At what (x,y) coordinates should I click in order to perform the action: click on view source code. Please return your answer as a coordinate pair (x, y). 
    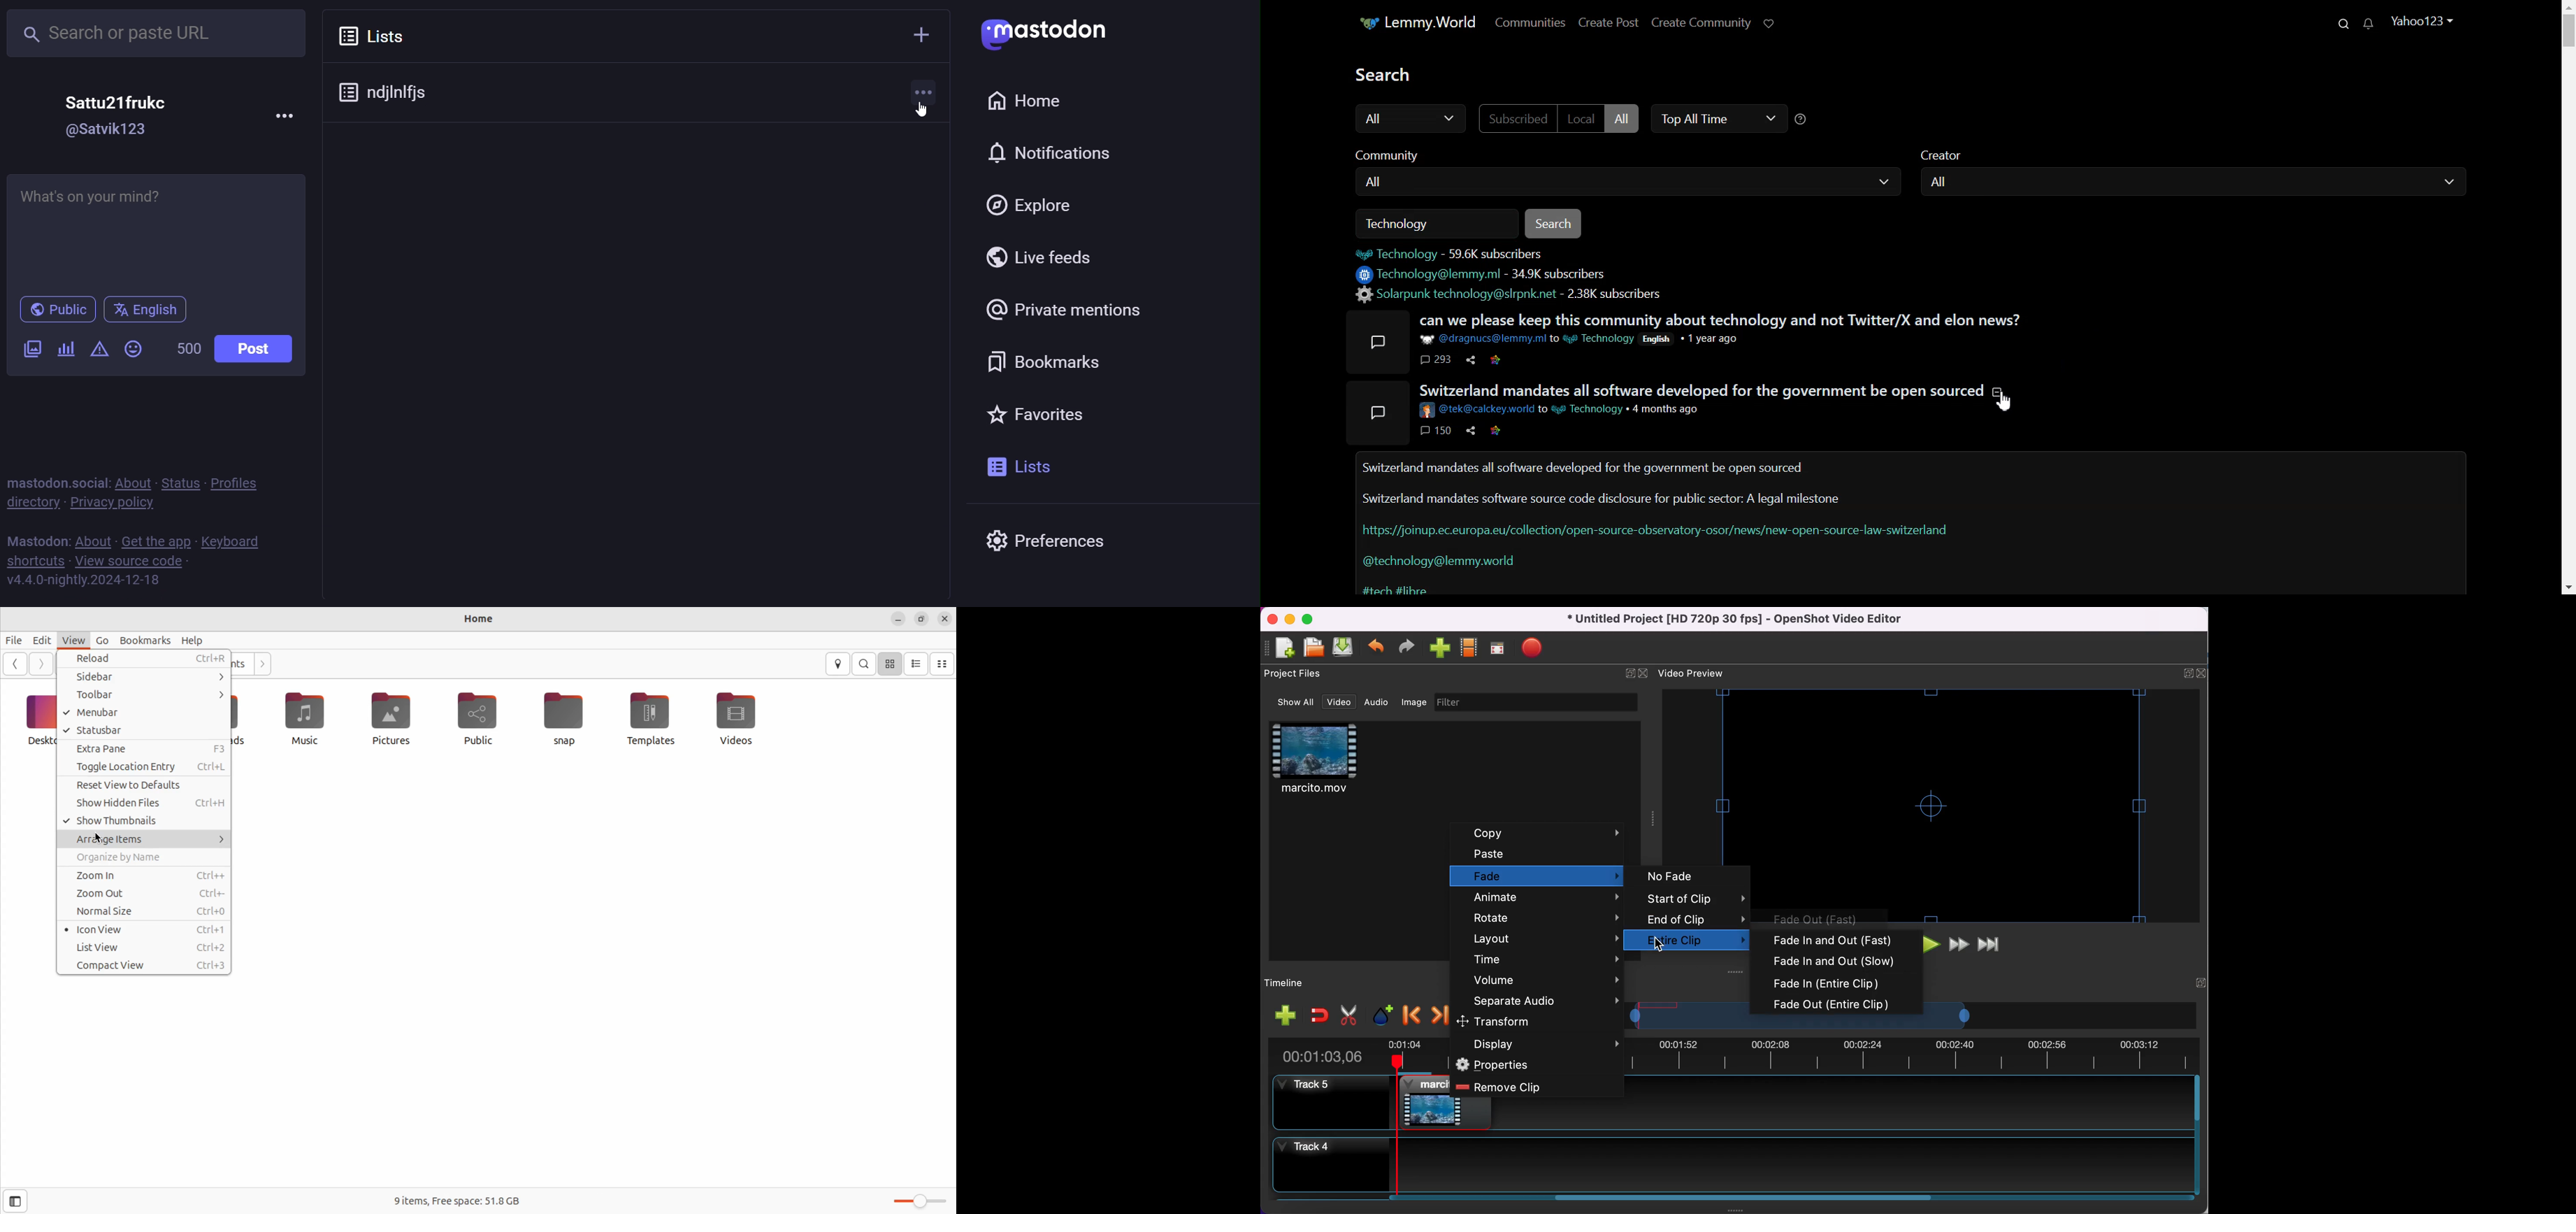
    Looking at the image, I should click on (134, 561).